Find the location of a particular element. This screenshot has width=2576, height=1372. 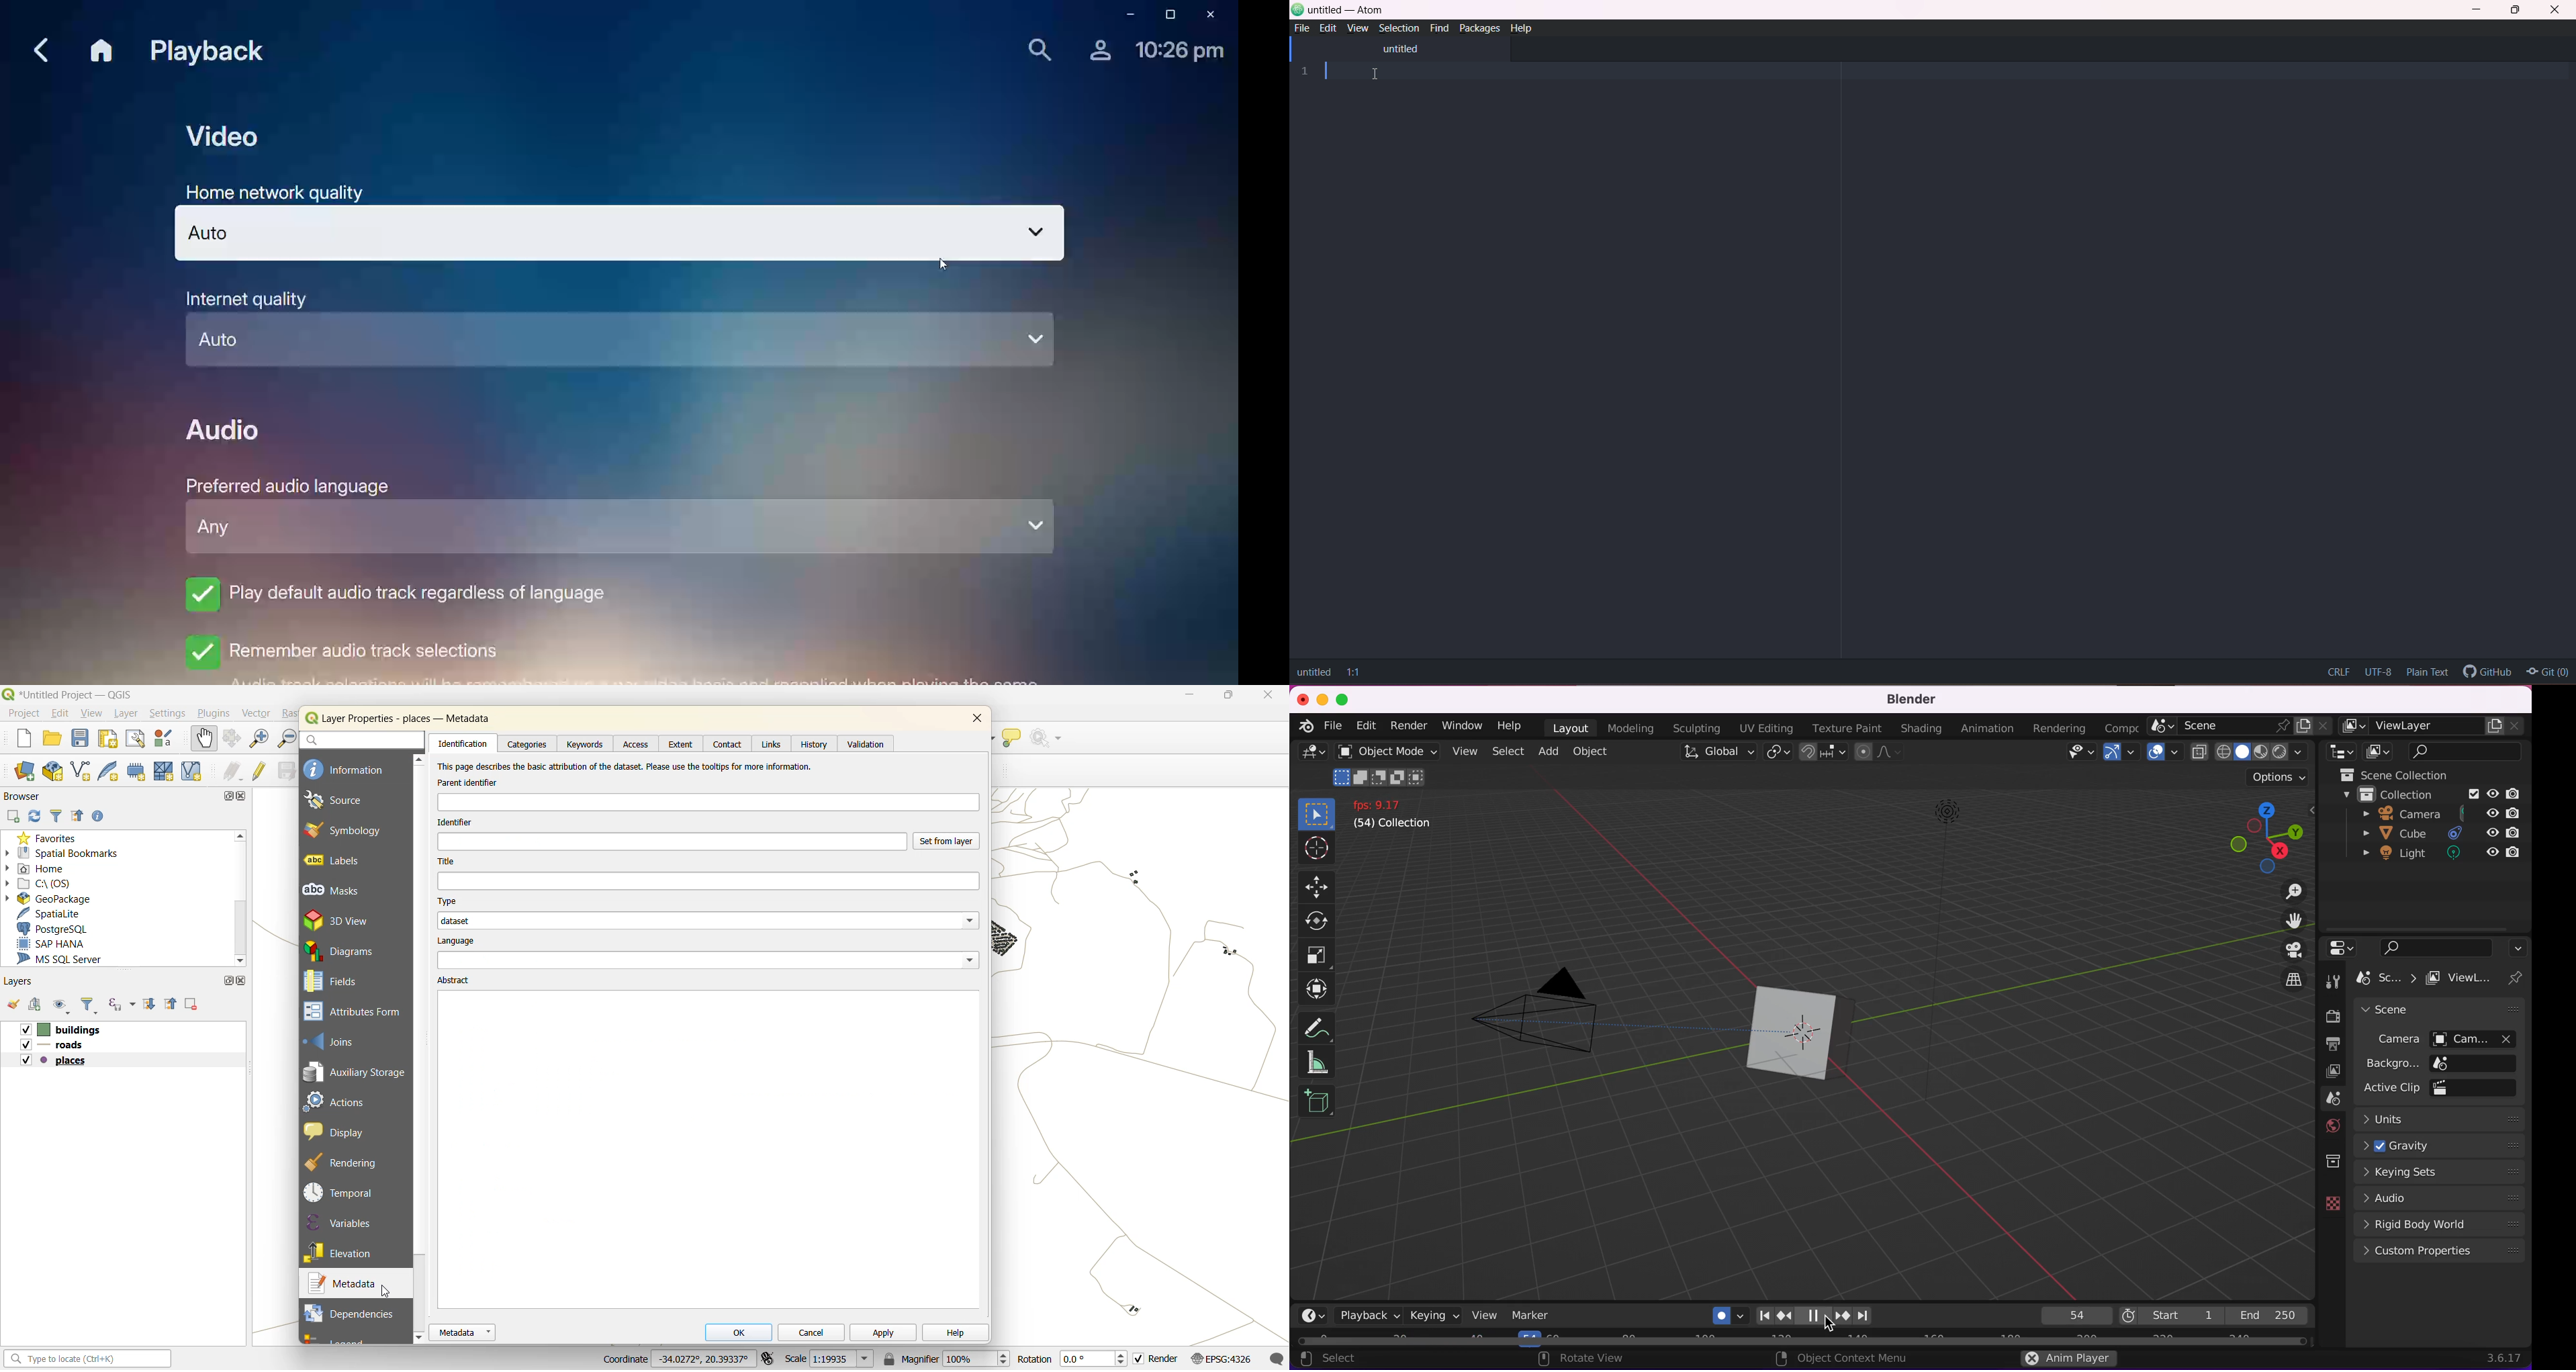

auxillary storage is located at coordinates (355, 1073).